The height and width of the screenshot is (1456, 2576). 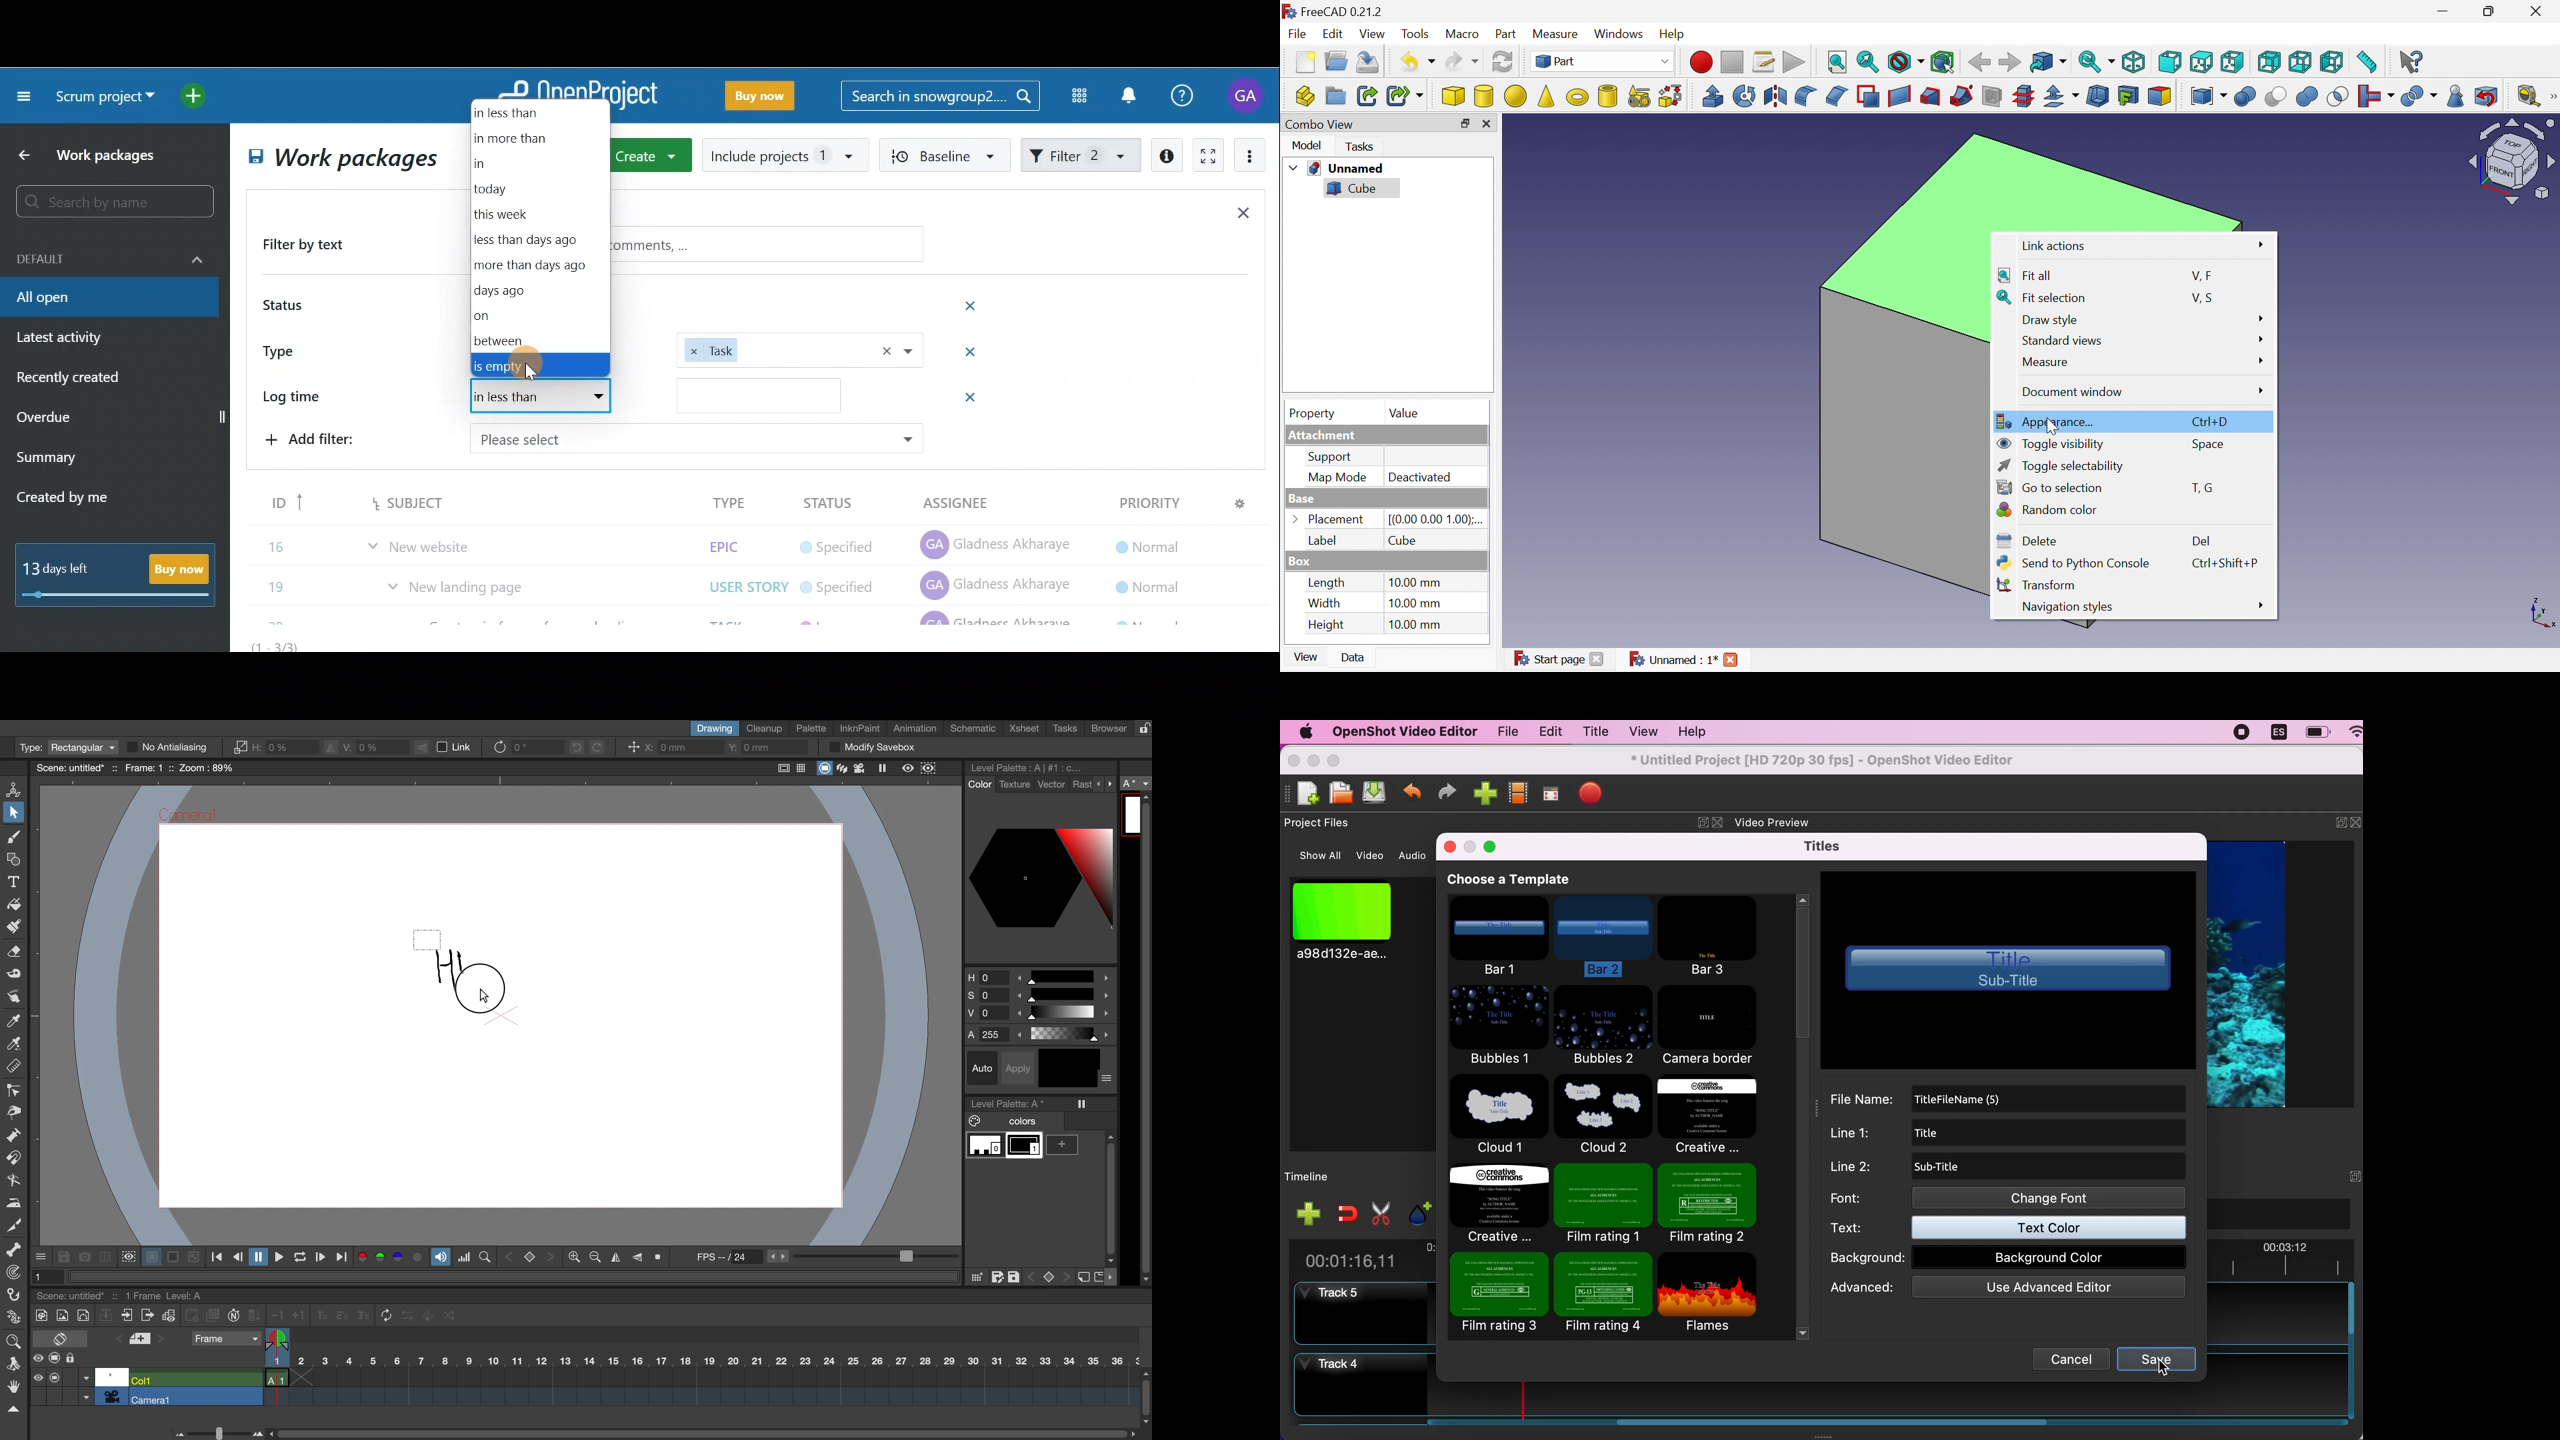 What do you see at coordinates (1379, 1213) in the screenshot?
I see `cut` at bounding box center [1379, 1213].